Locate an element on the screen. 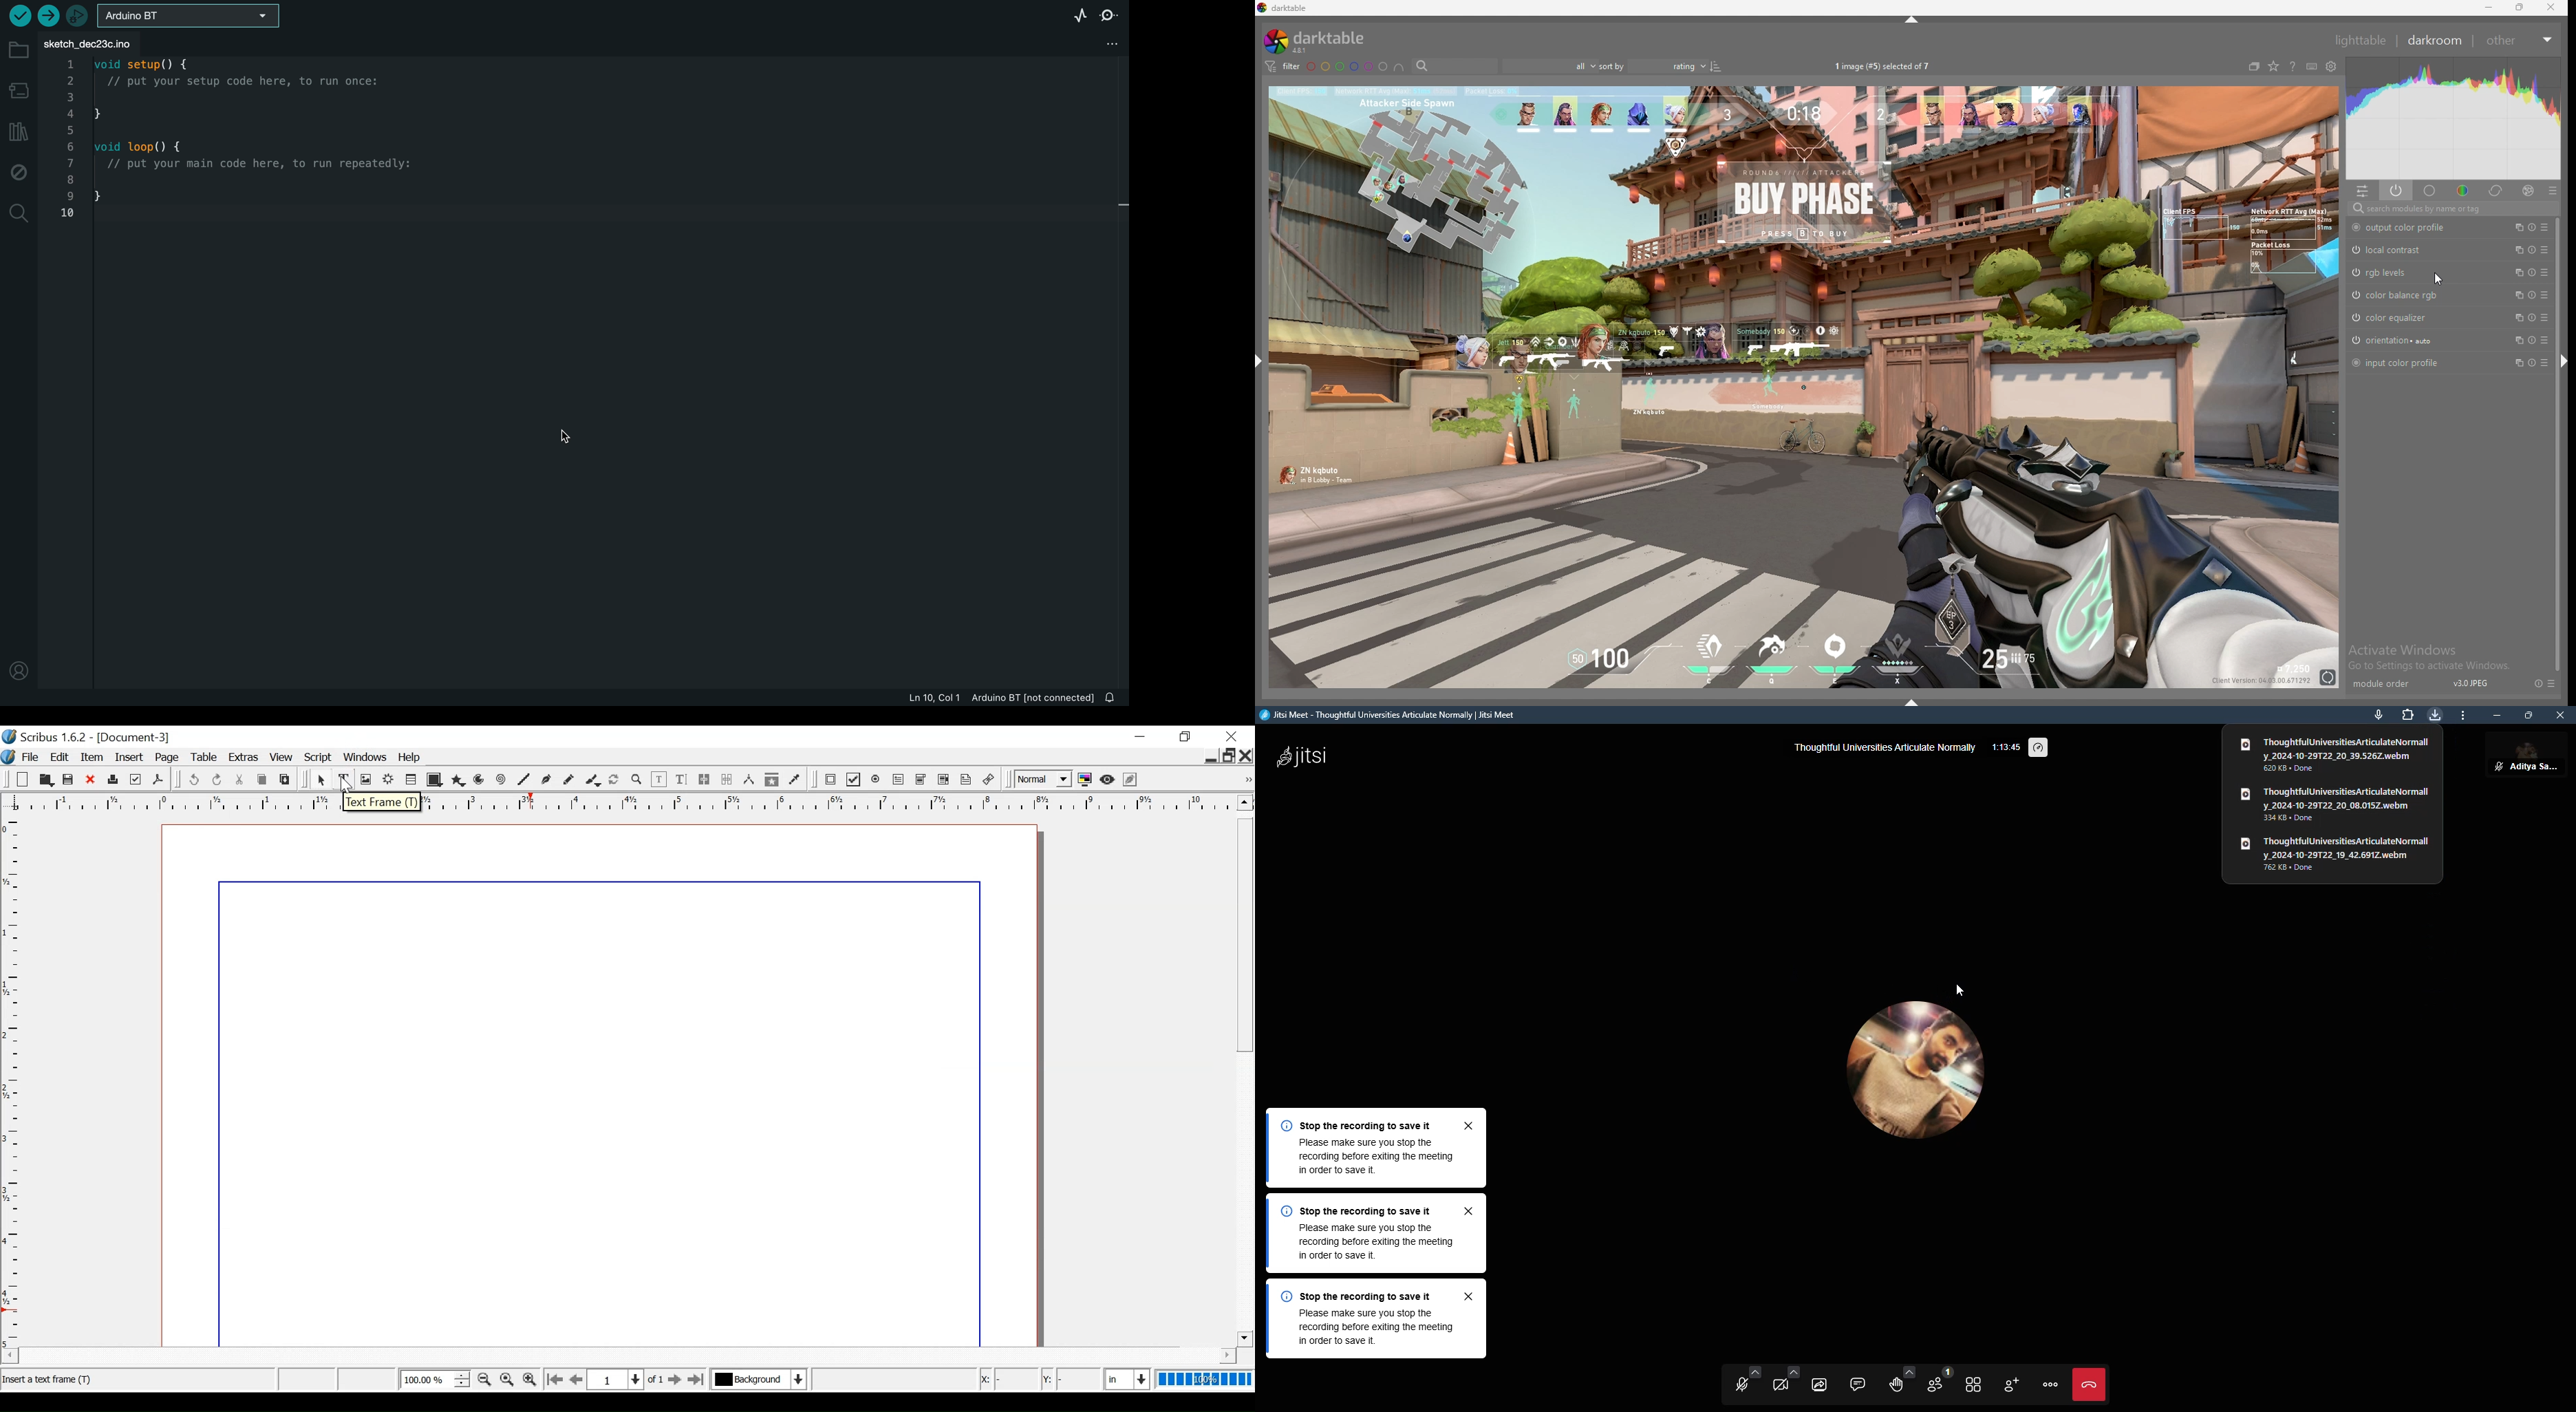 This screenshot has height=1428, width=2576. Open is located at coordinates (45, 779).